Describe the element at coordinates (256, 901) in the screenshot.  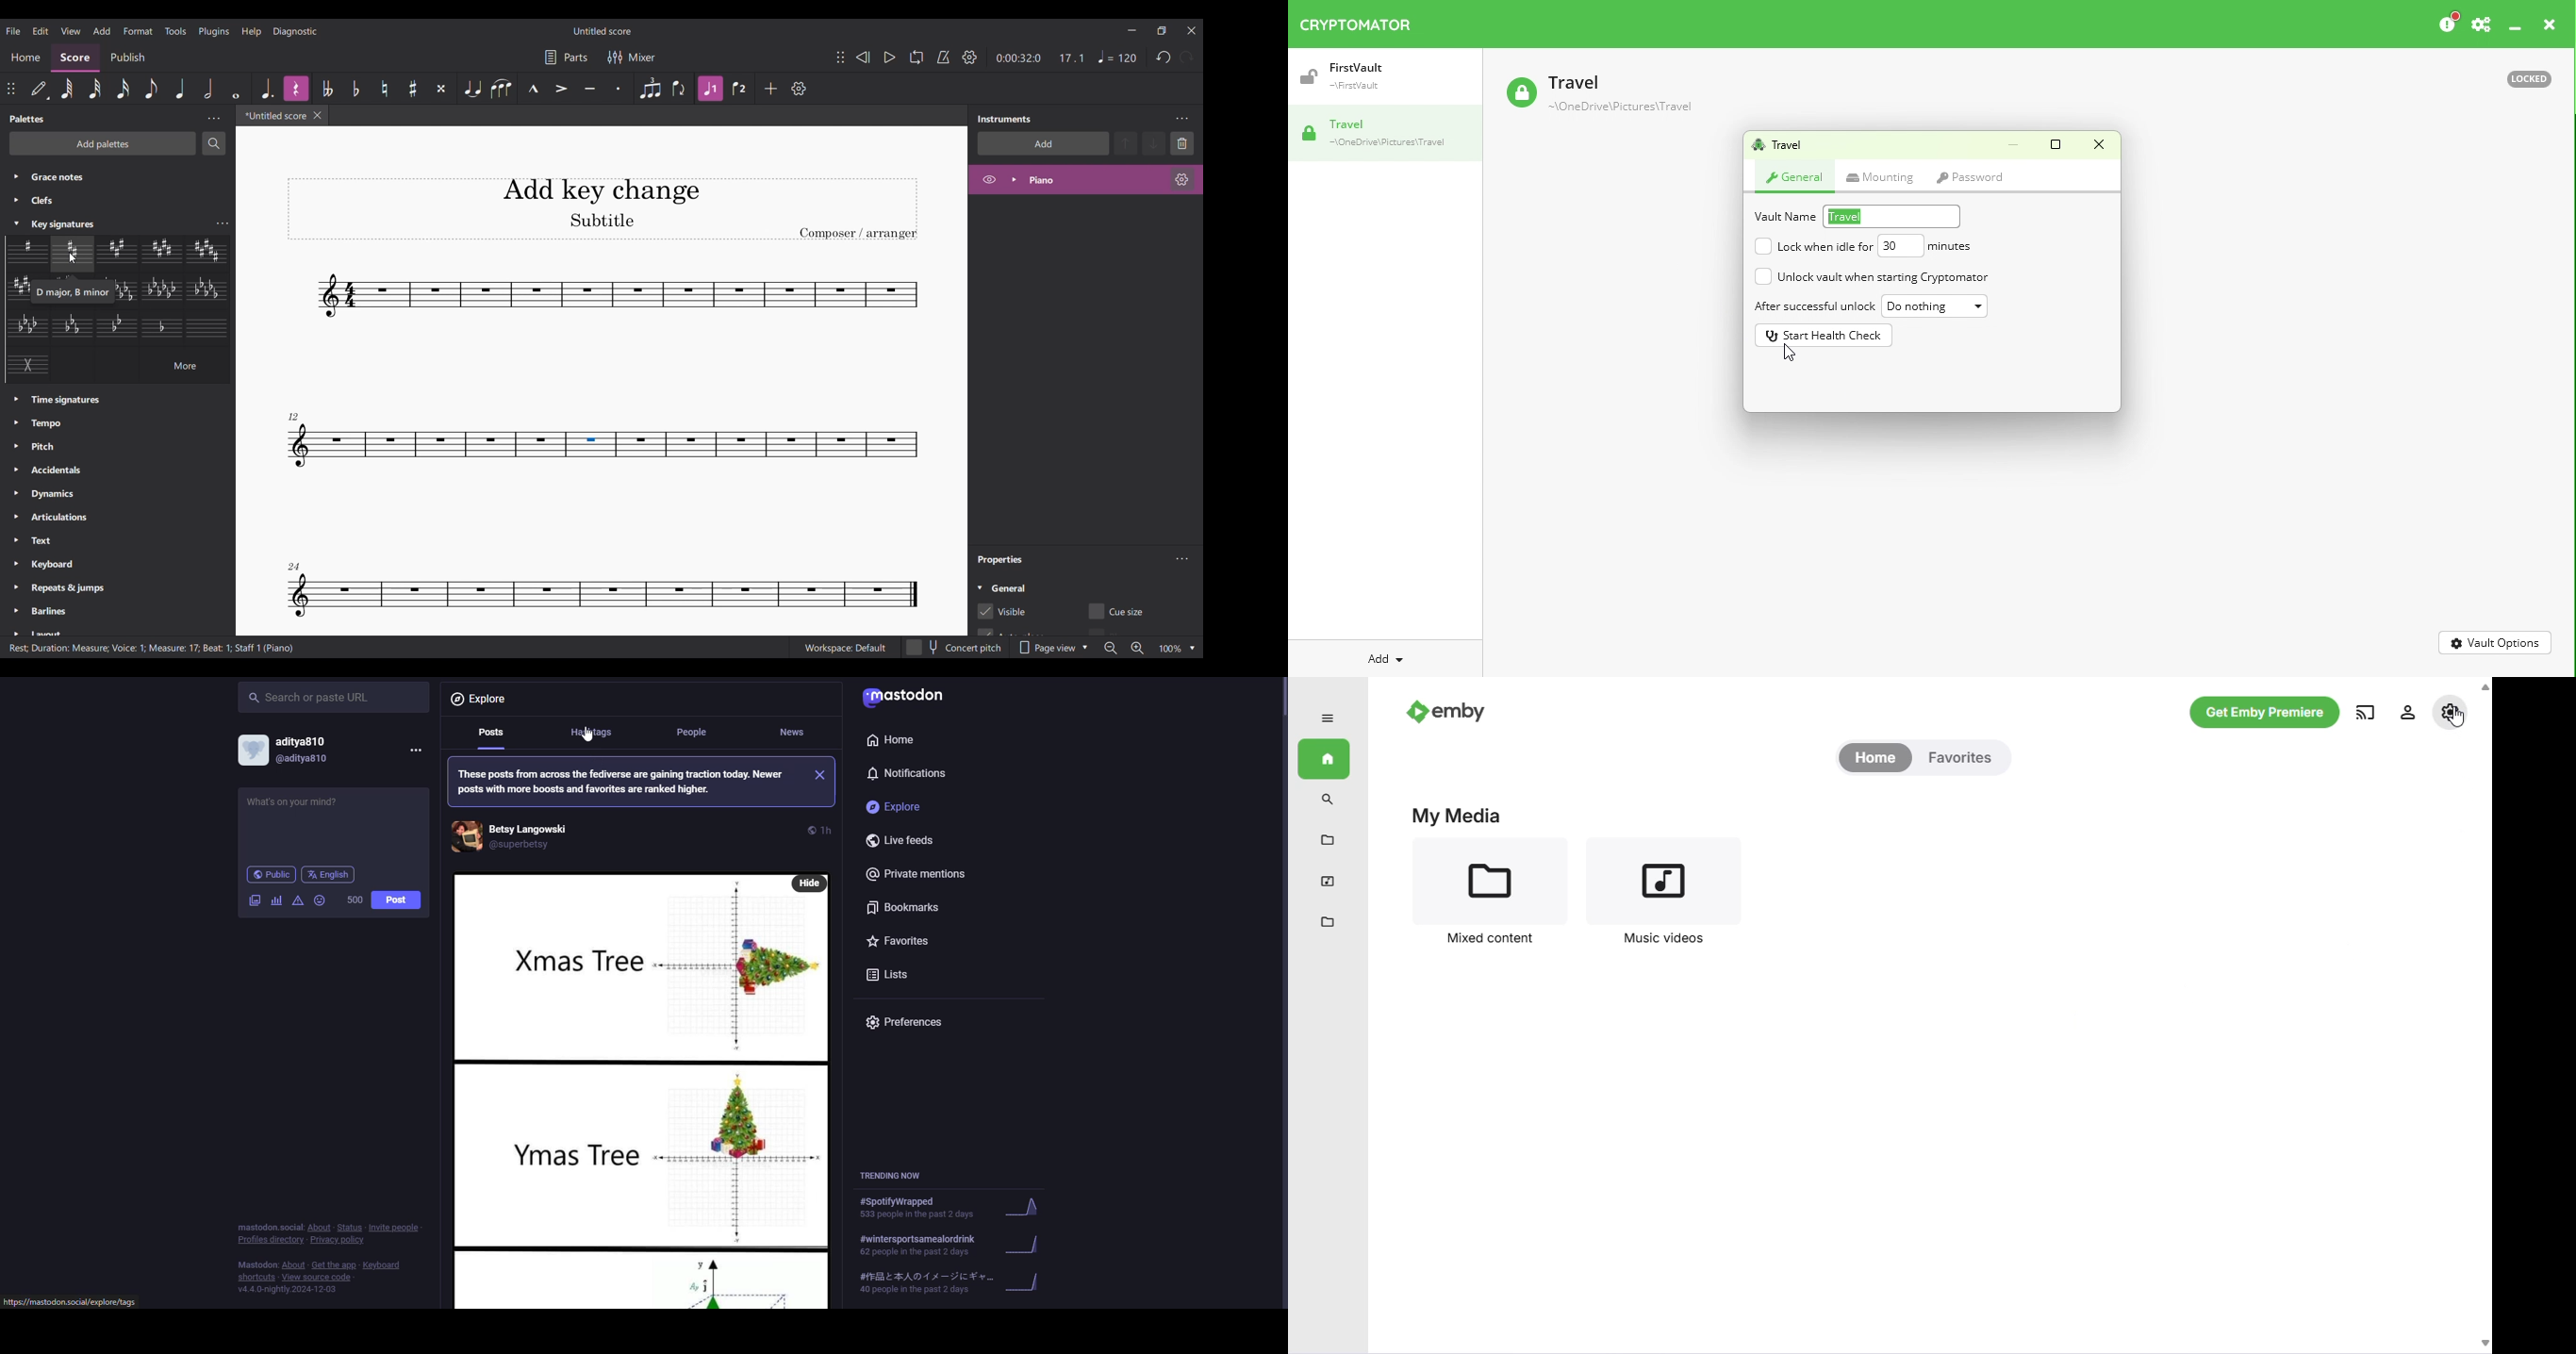
I see `image` at that location.